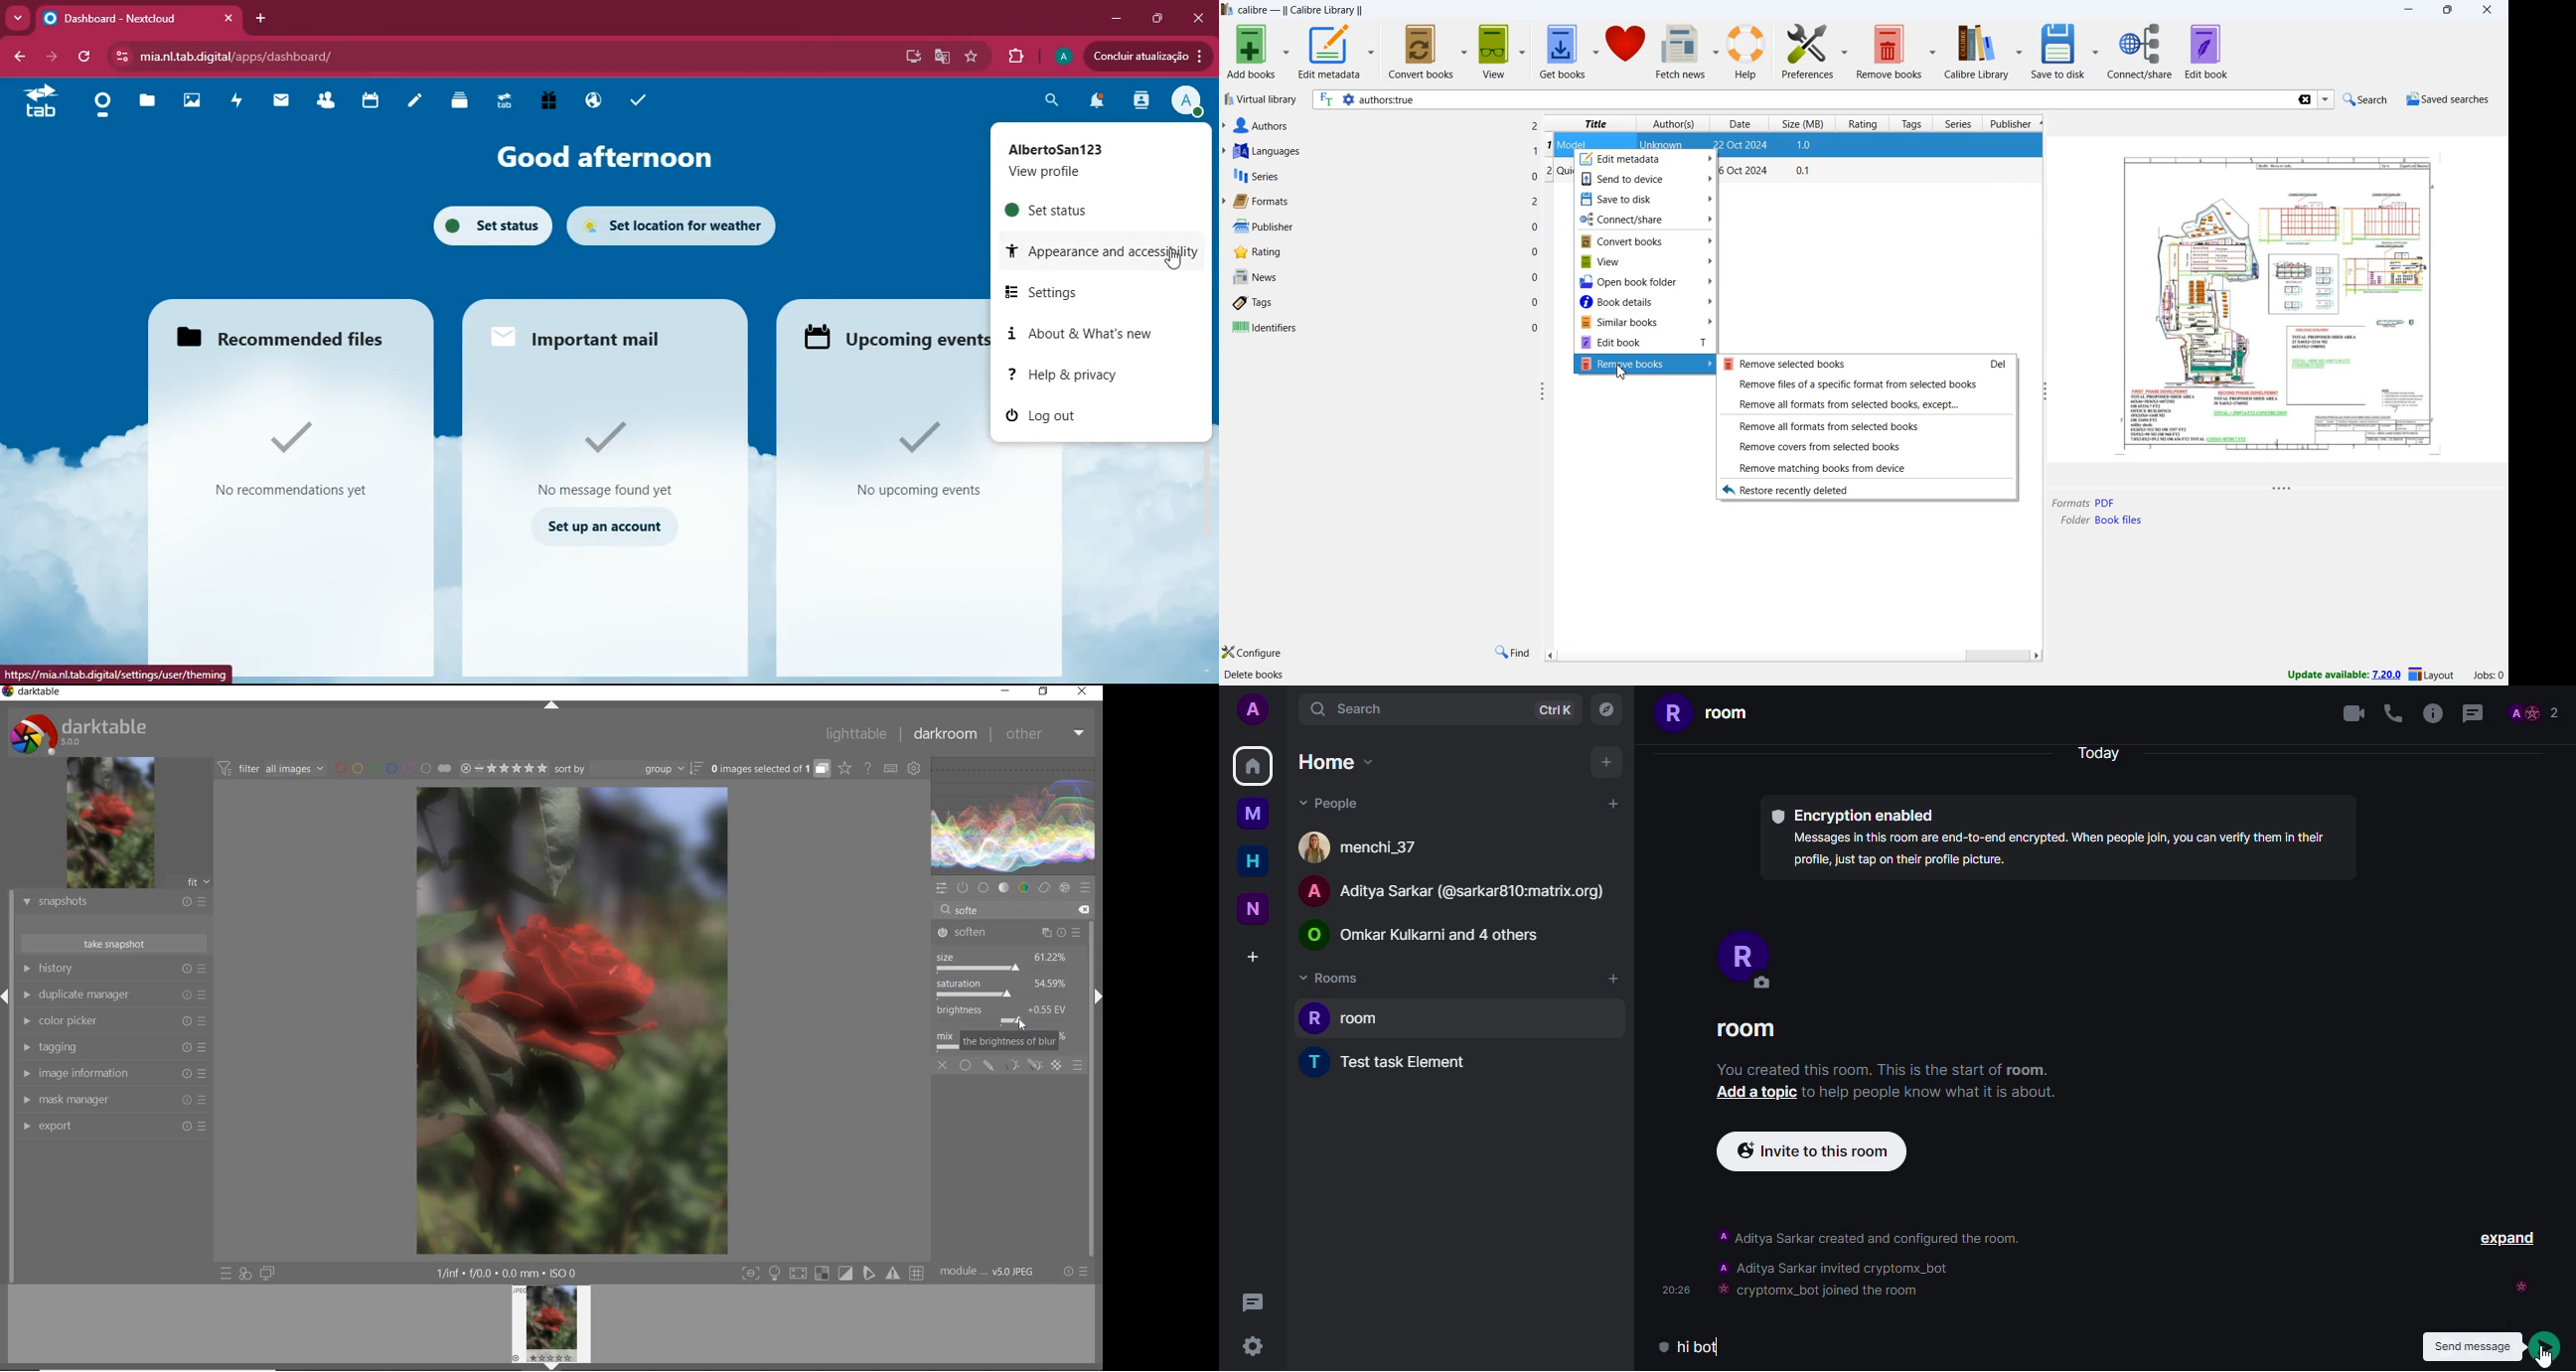  Describe the element at coordinates (1349, 708) in the screenshot. I see `search` at that location.